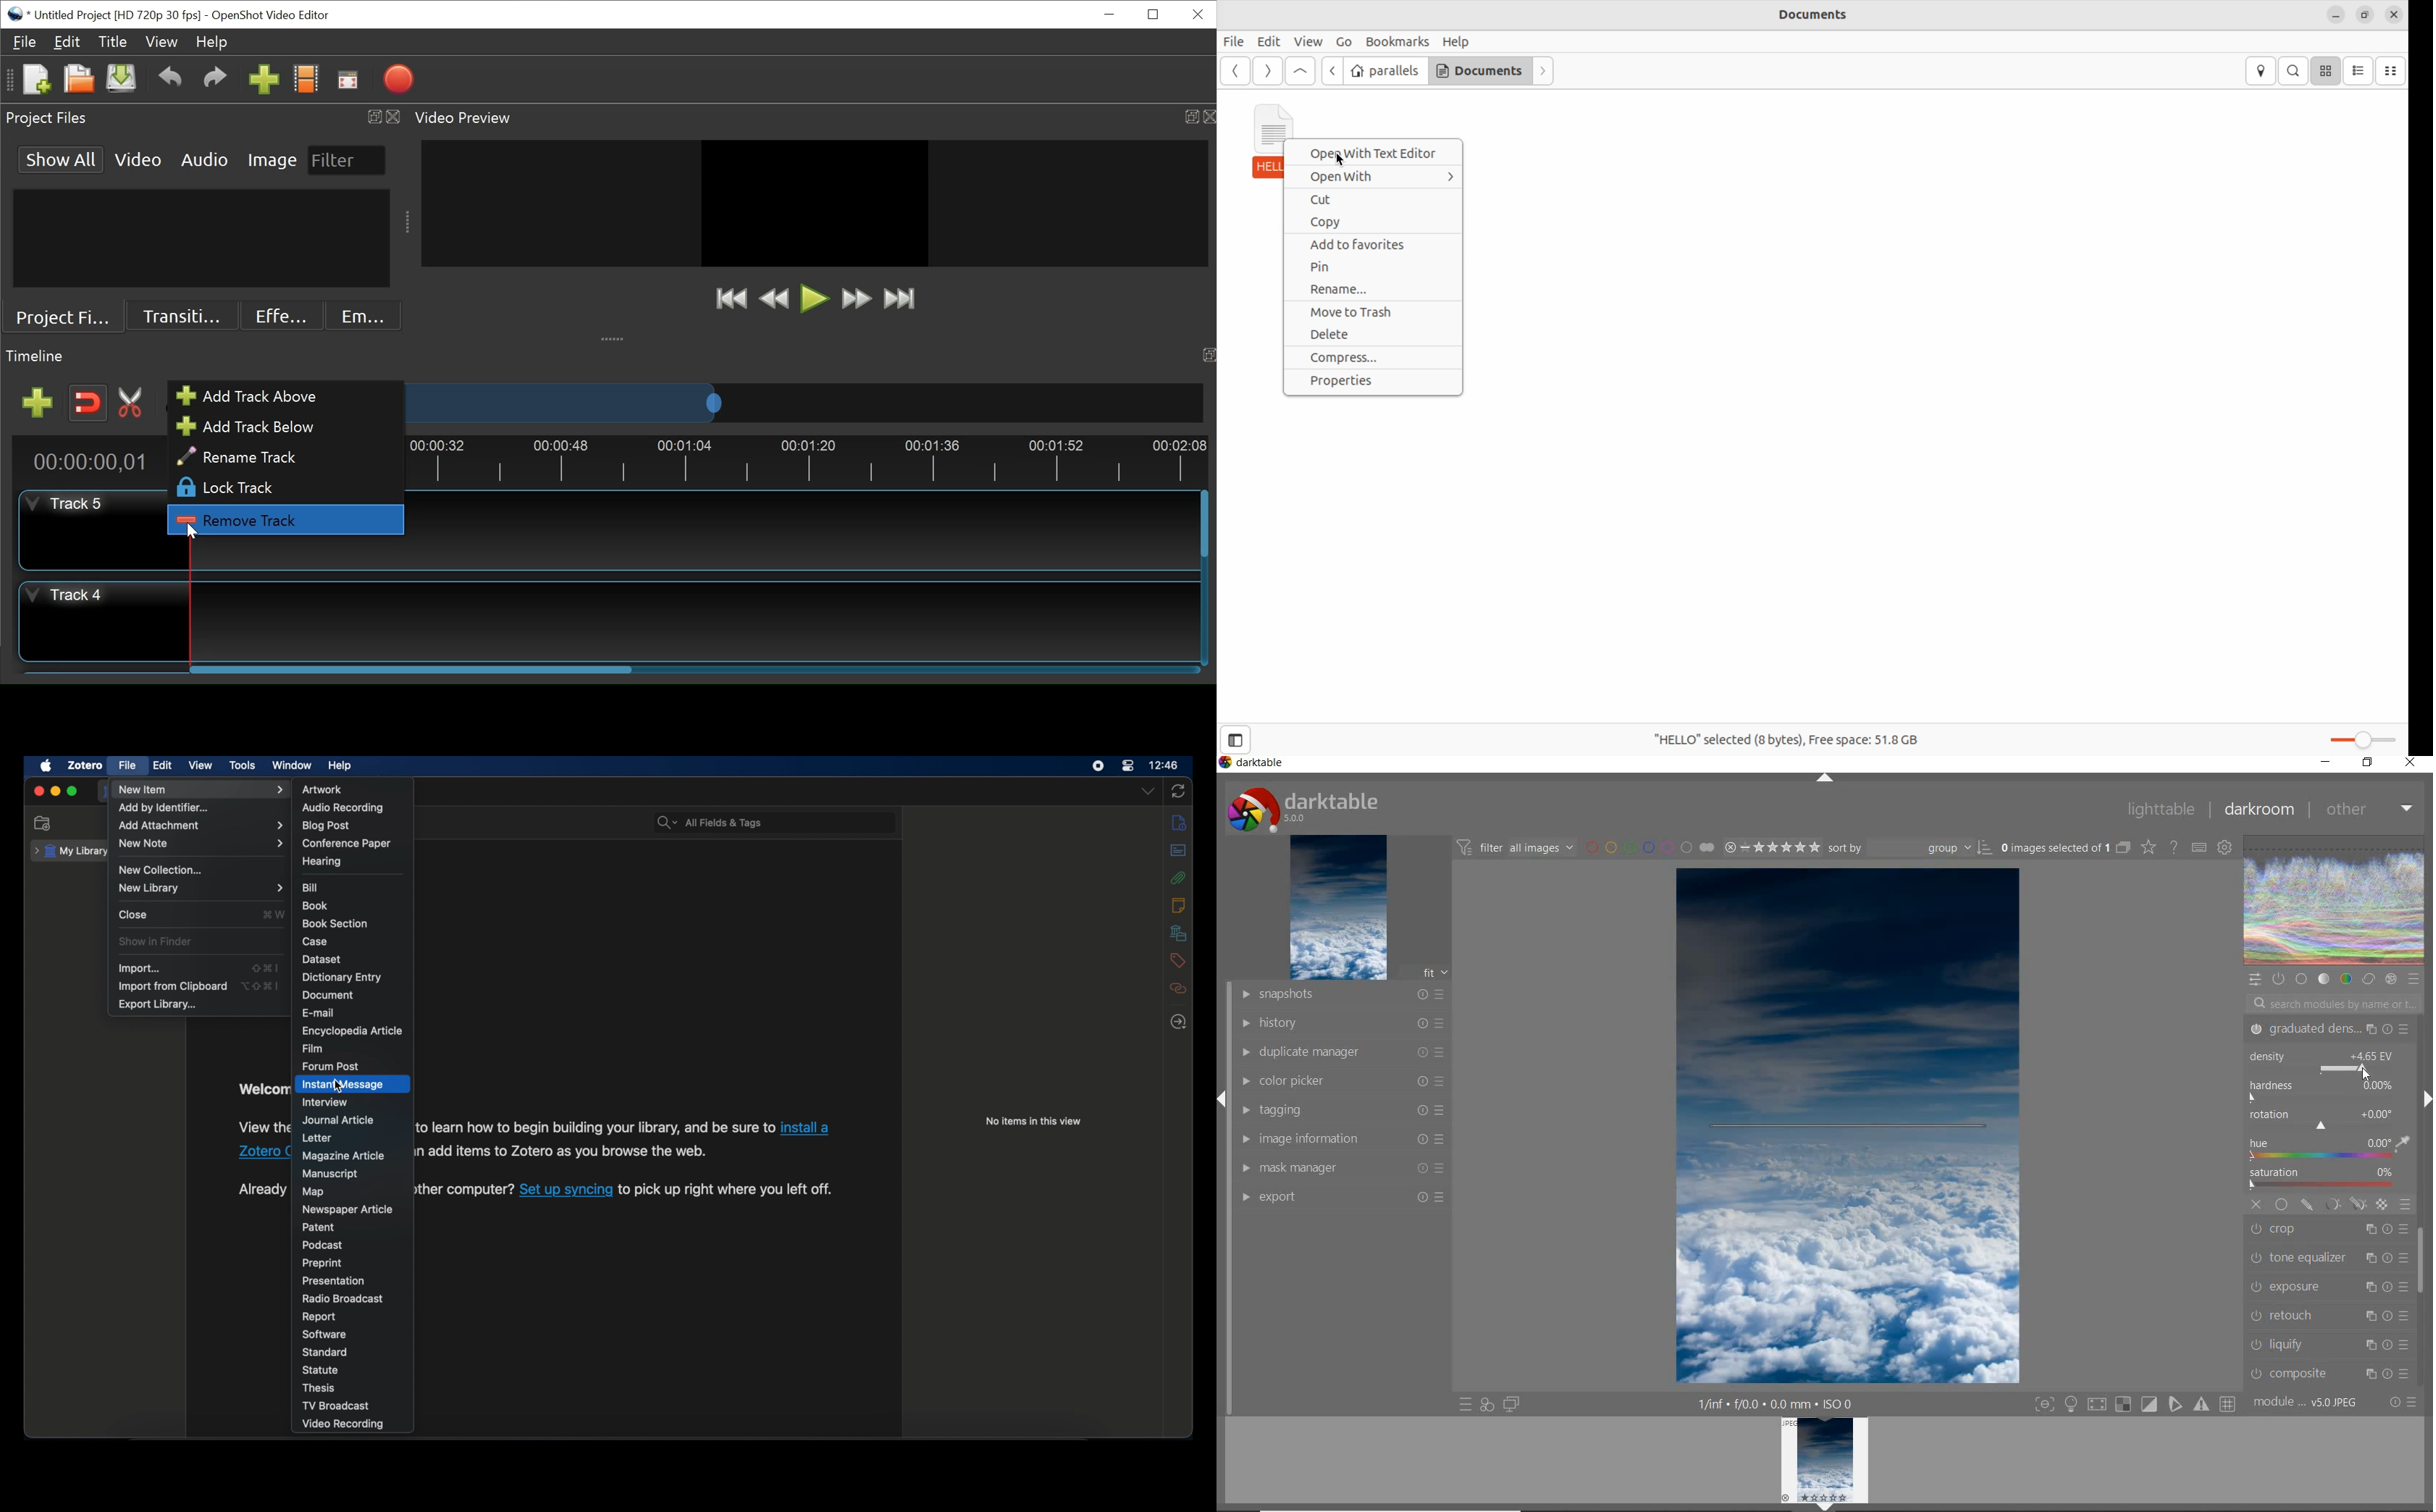  I want to click on standard, so click(327, 1352).